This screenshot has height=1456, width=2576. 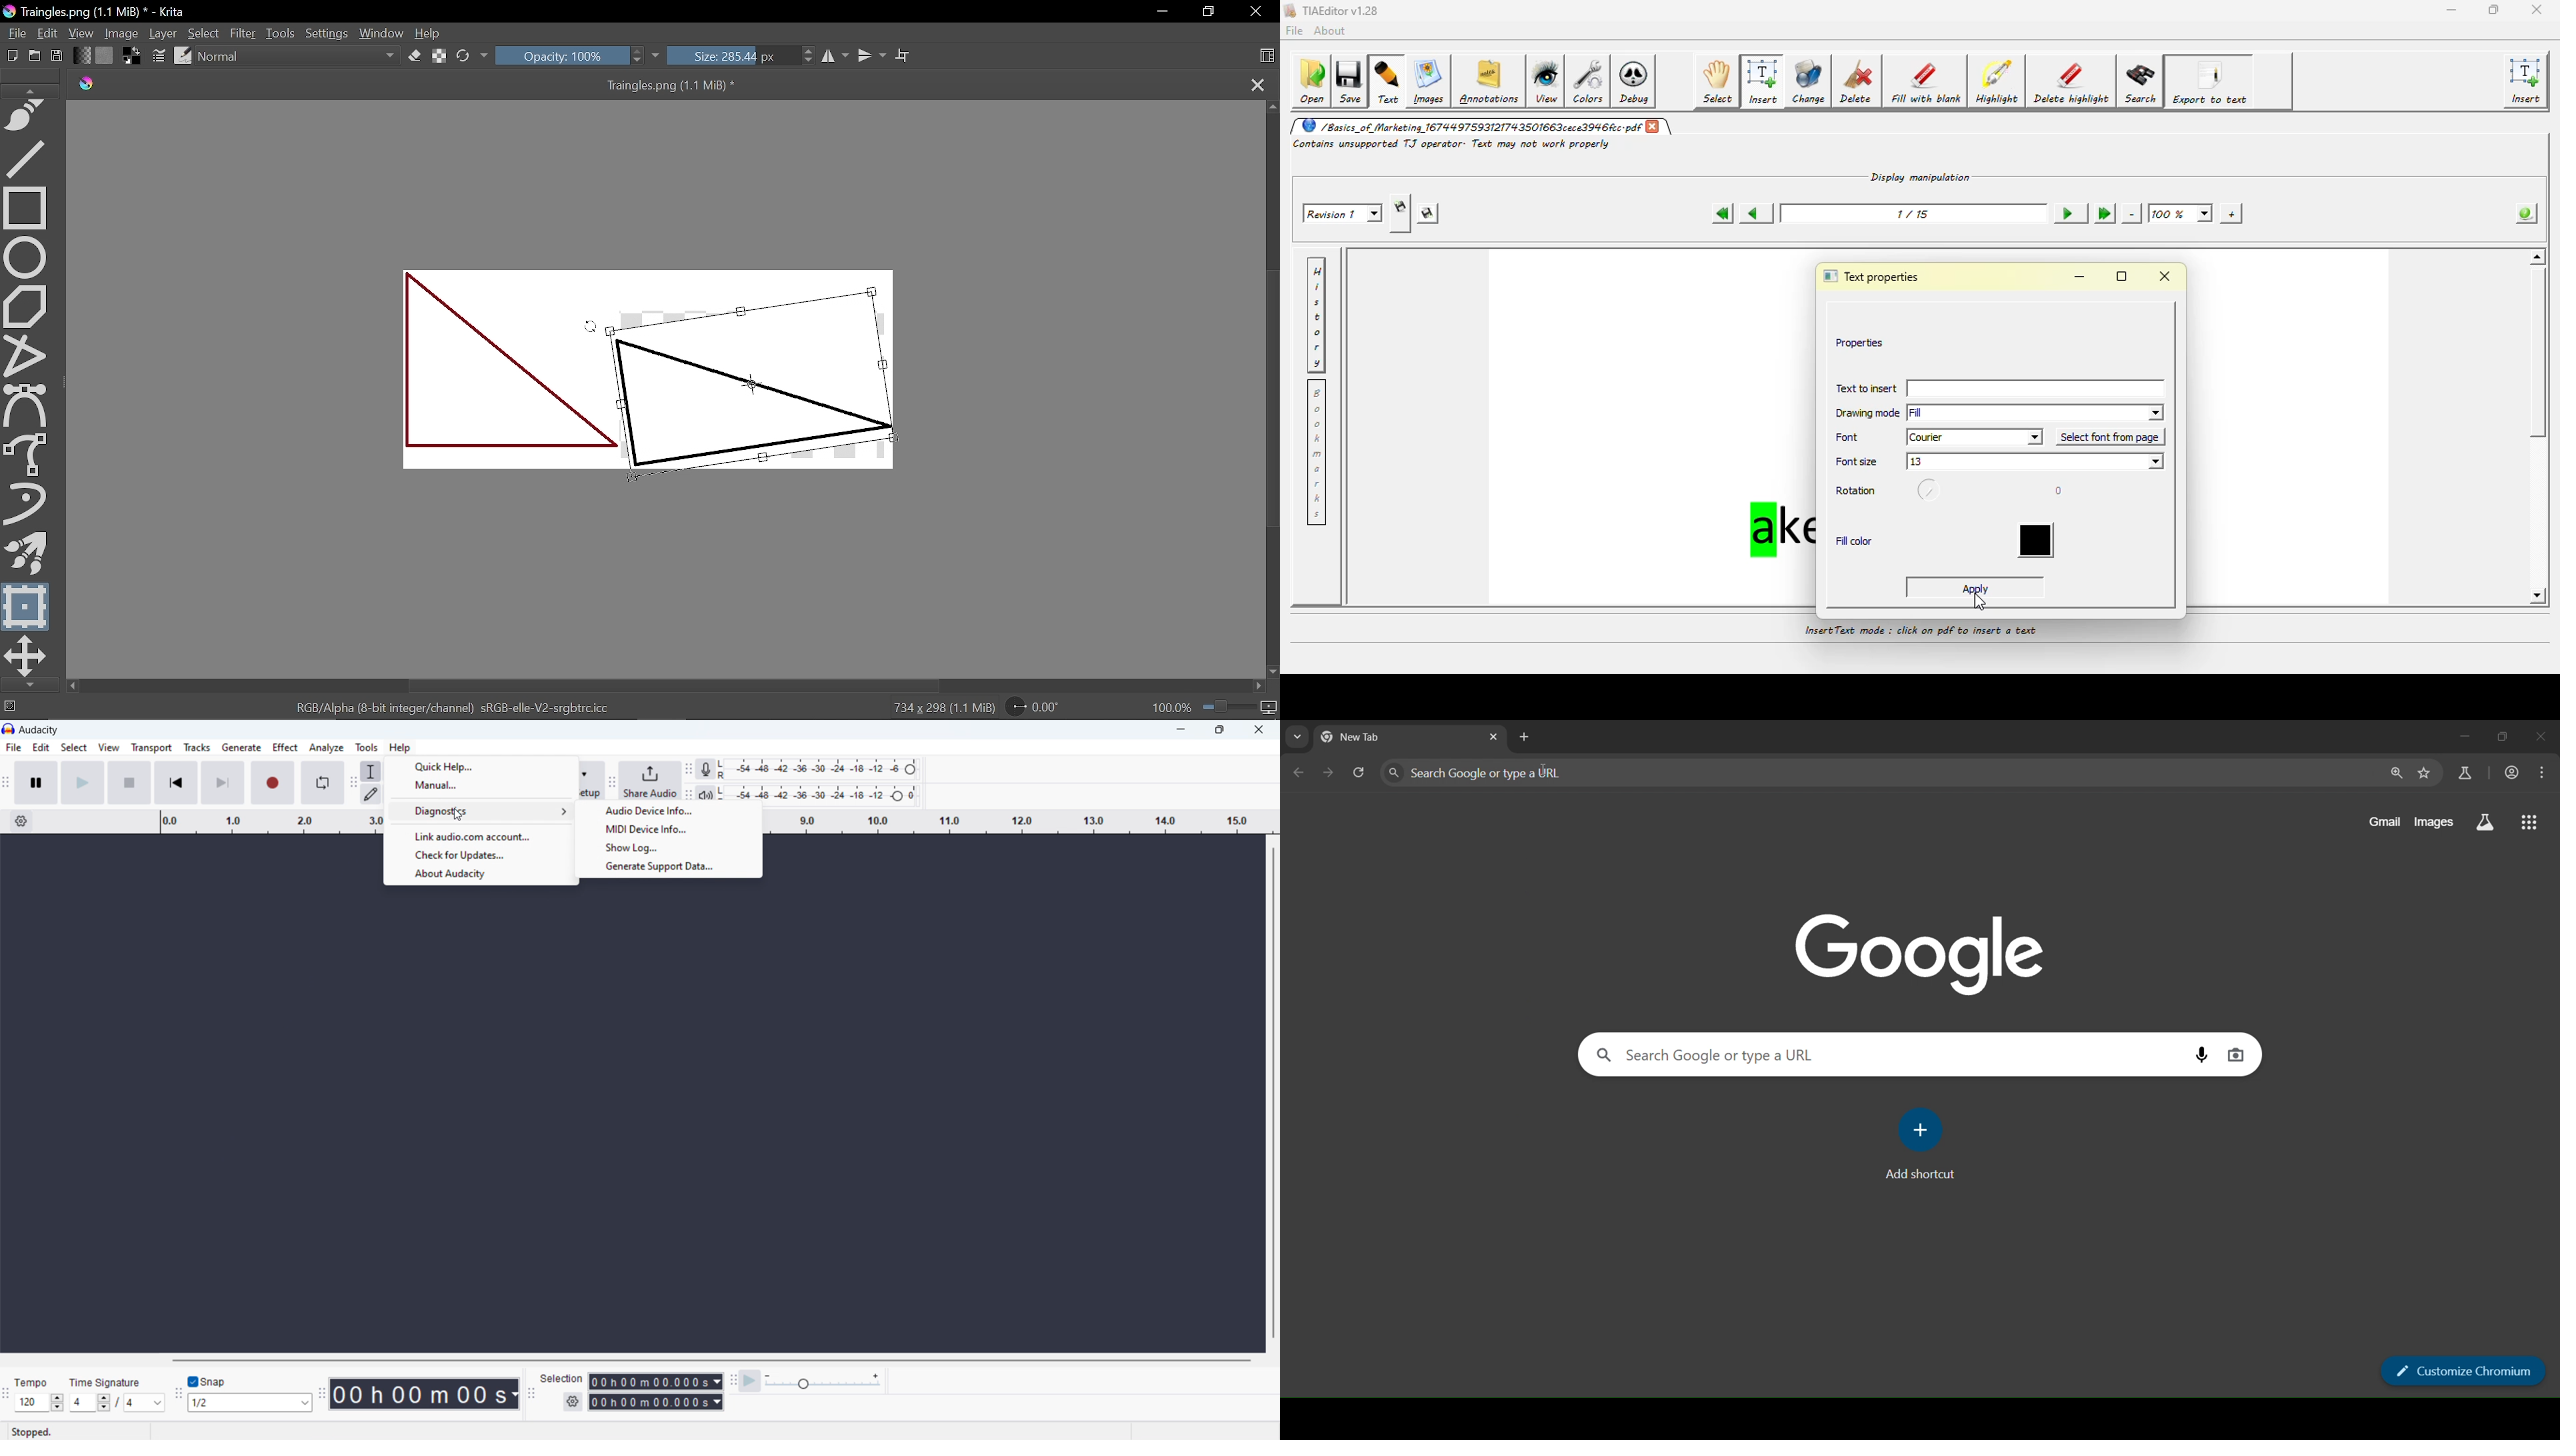 I want to click on google apps, so click(x=2527, y=823).